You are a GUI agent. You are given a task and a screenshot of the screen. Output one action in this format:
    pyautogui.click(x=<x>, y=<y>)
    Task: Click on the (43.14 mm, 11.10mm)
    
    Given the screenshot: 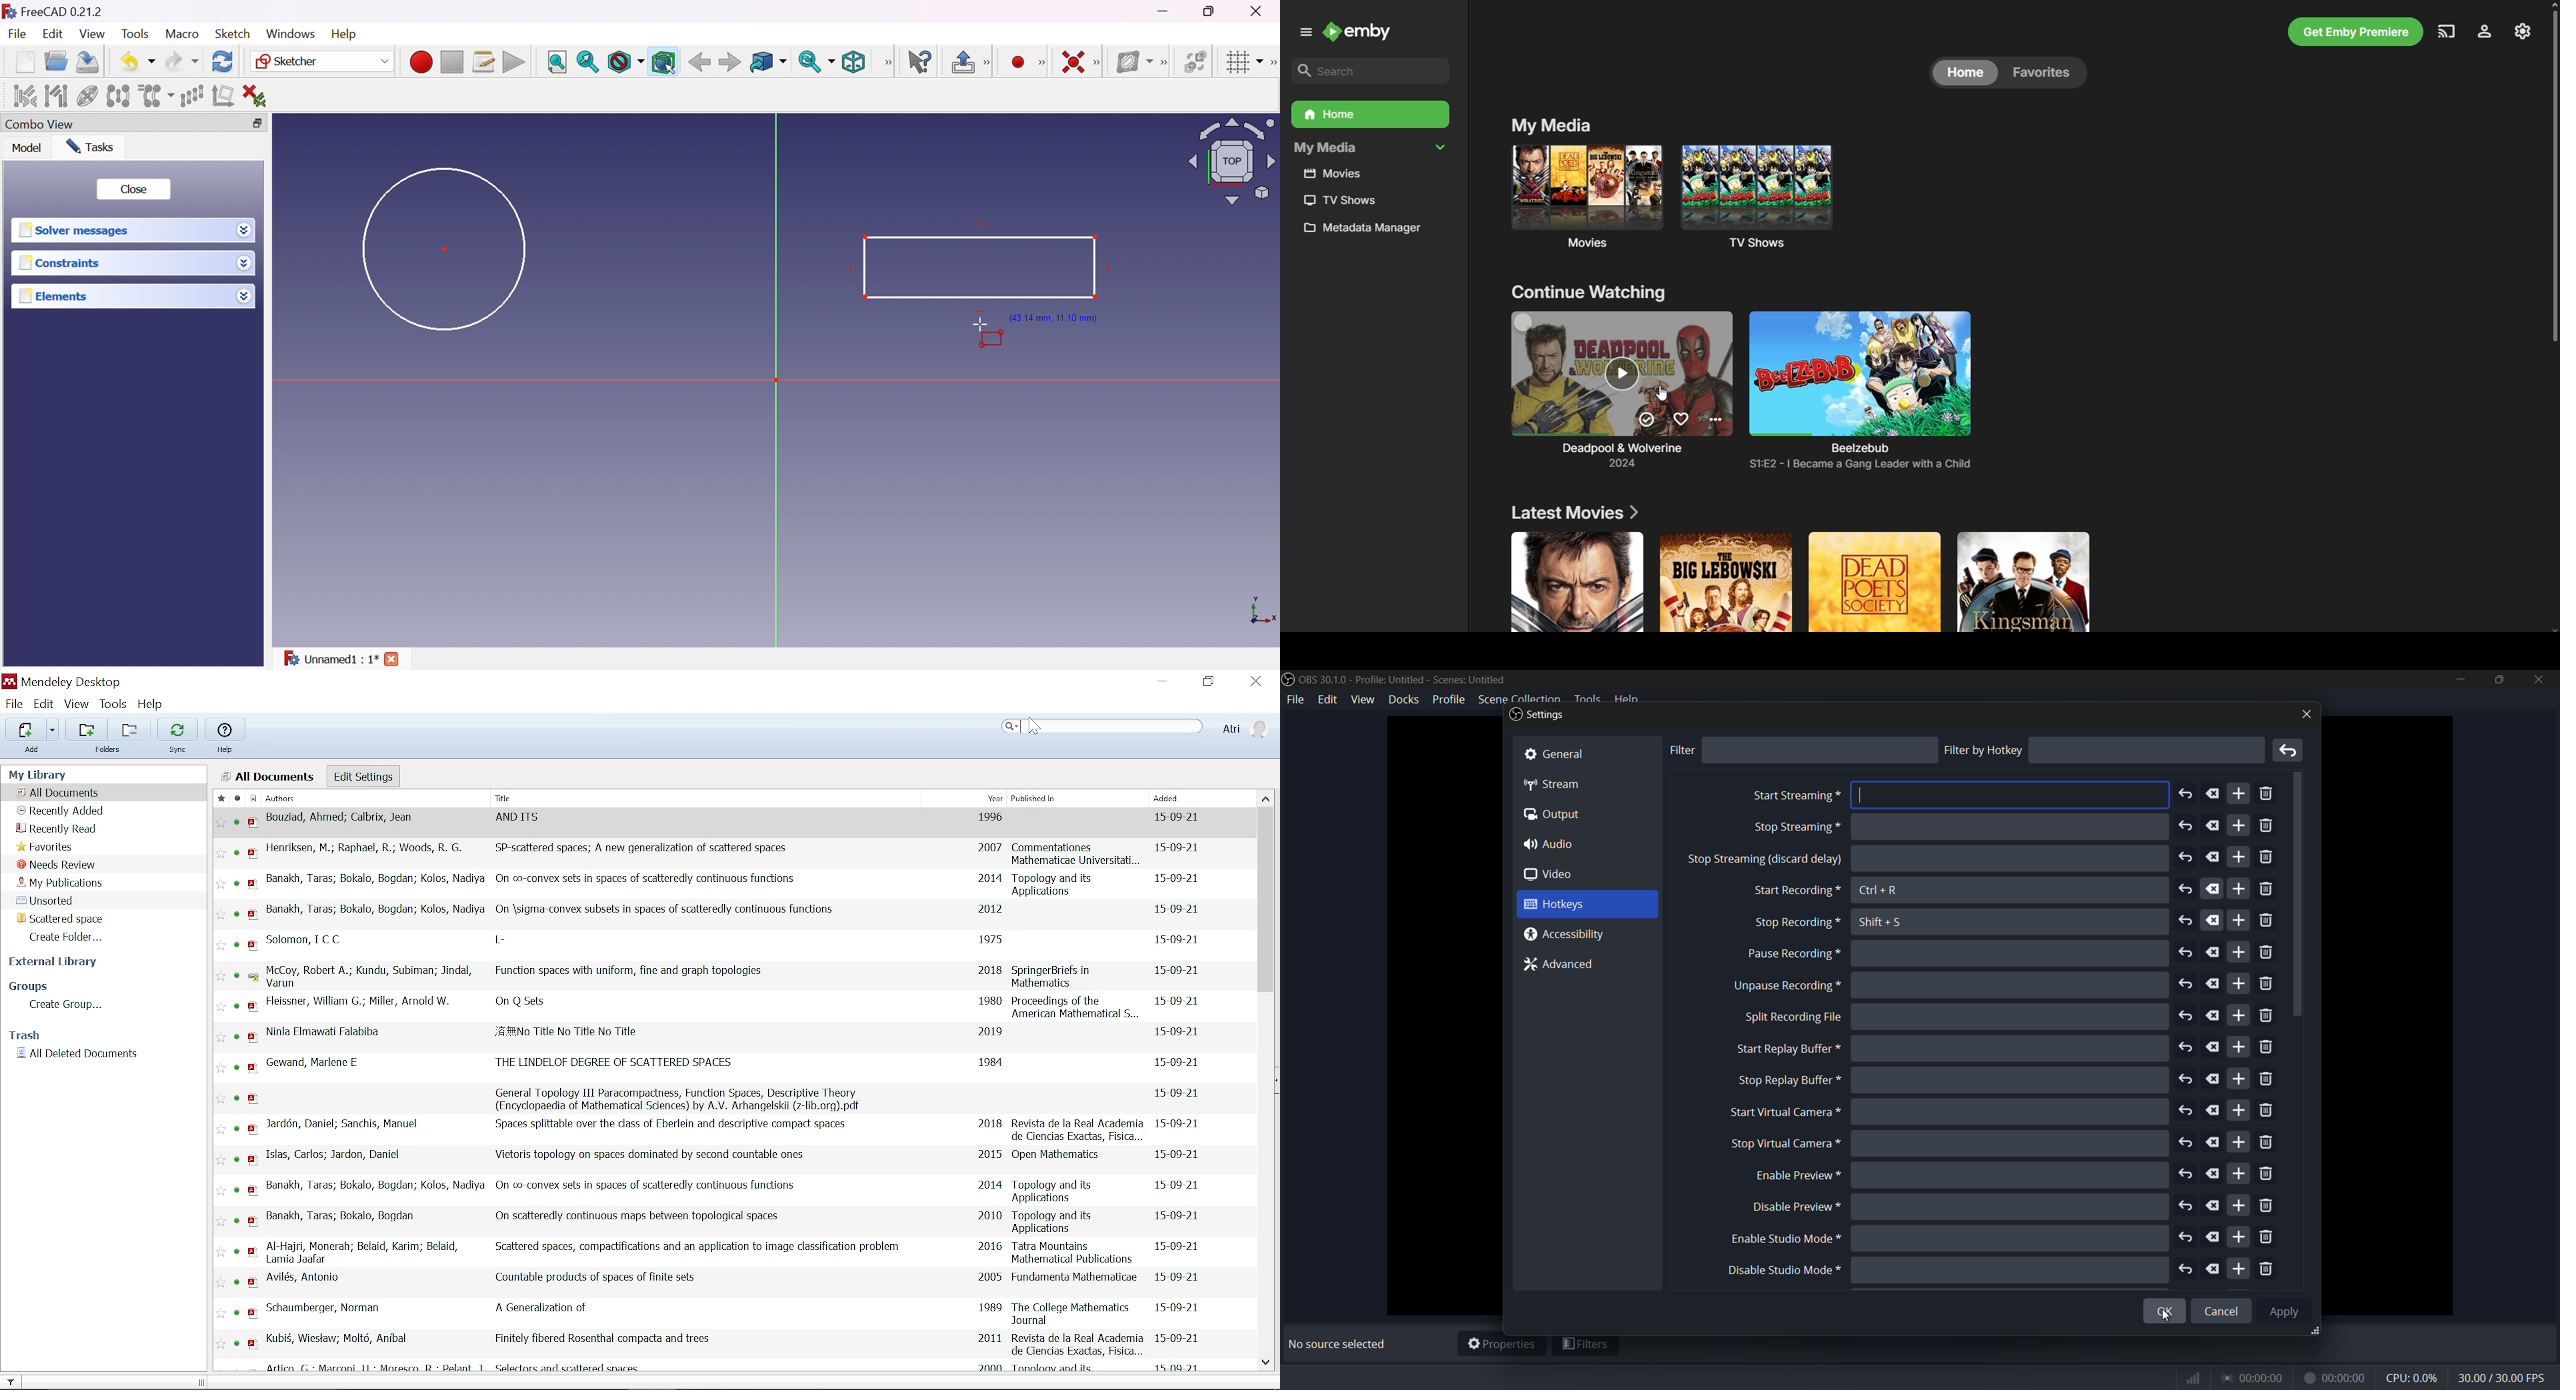 What is the action you would take?
    pyautogui.click(x=1059, y=319)
    